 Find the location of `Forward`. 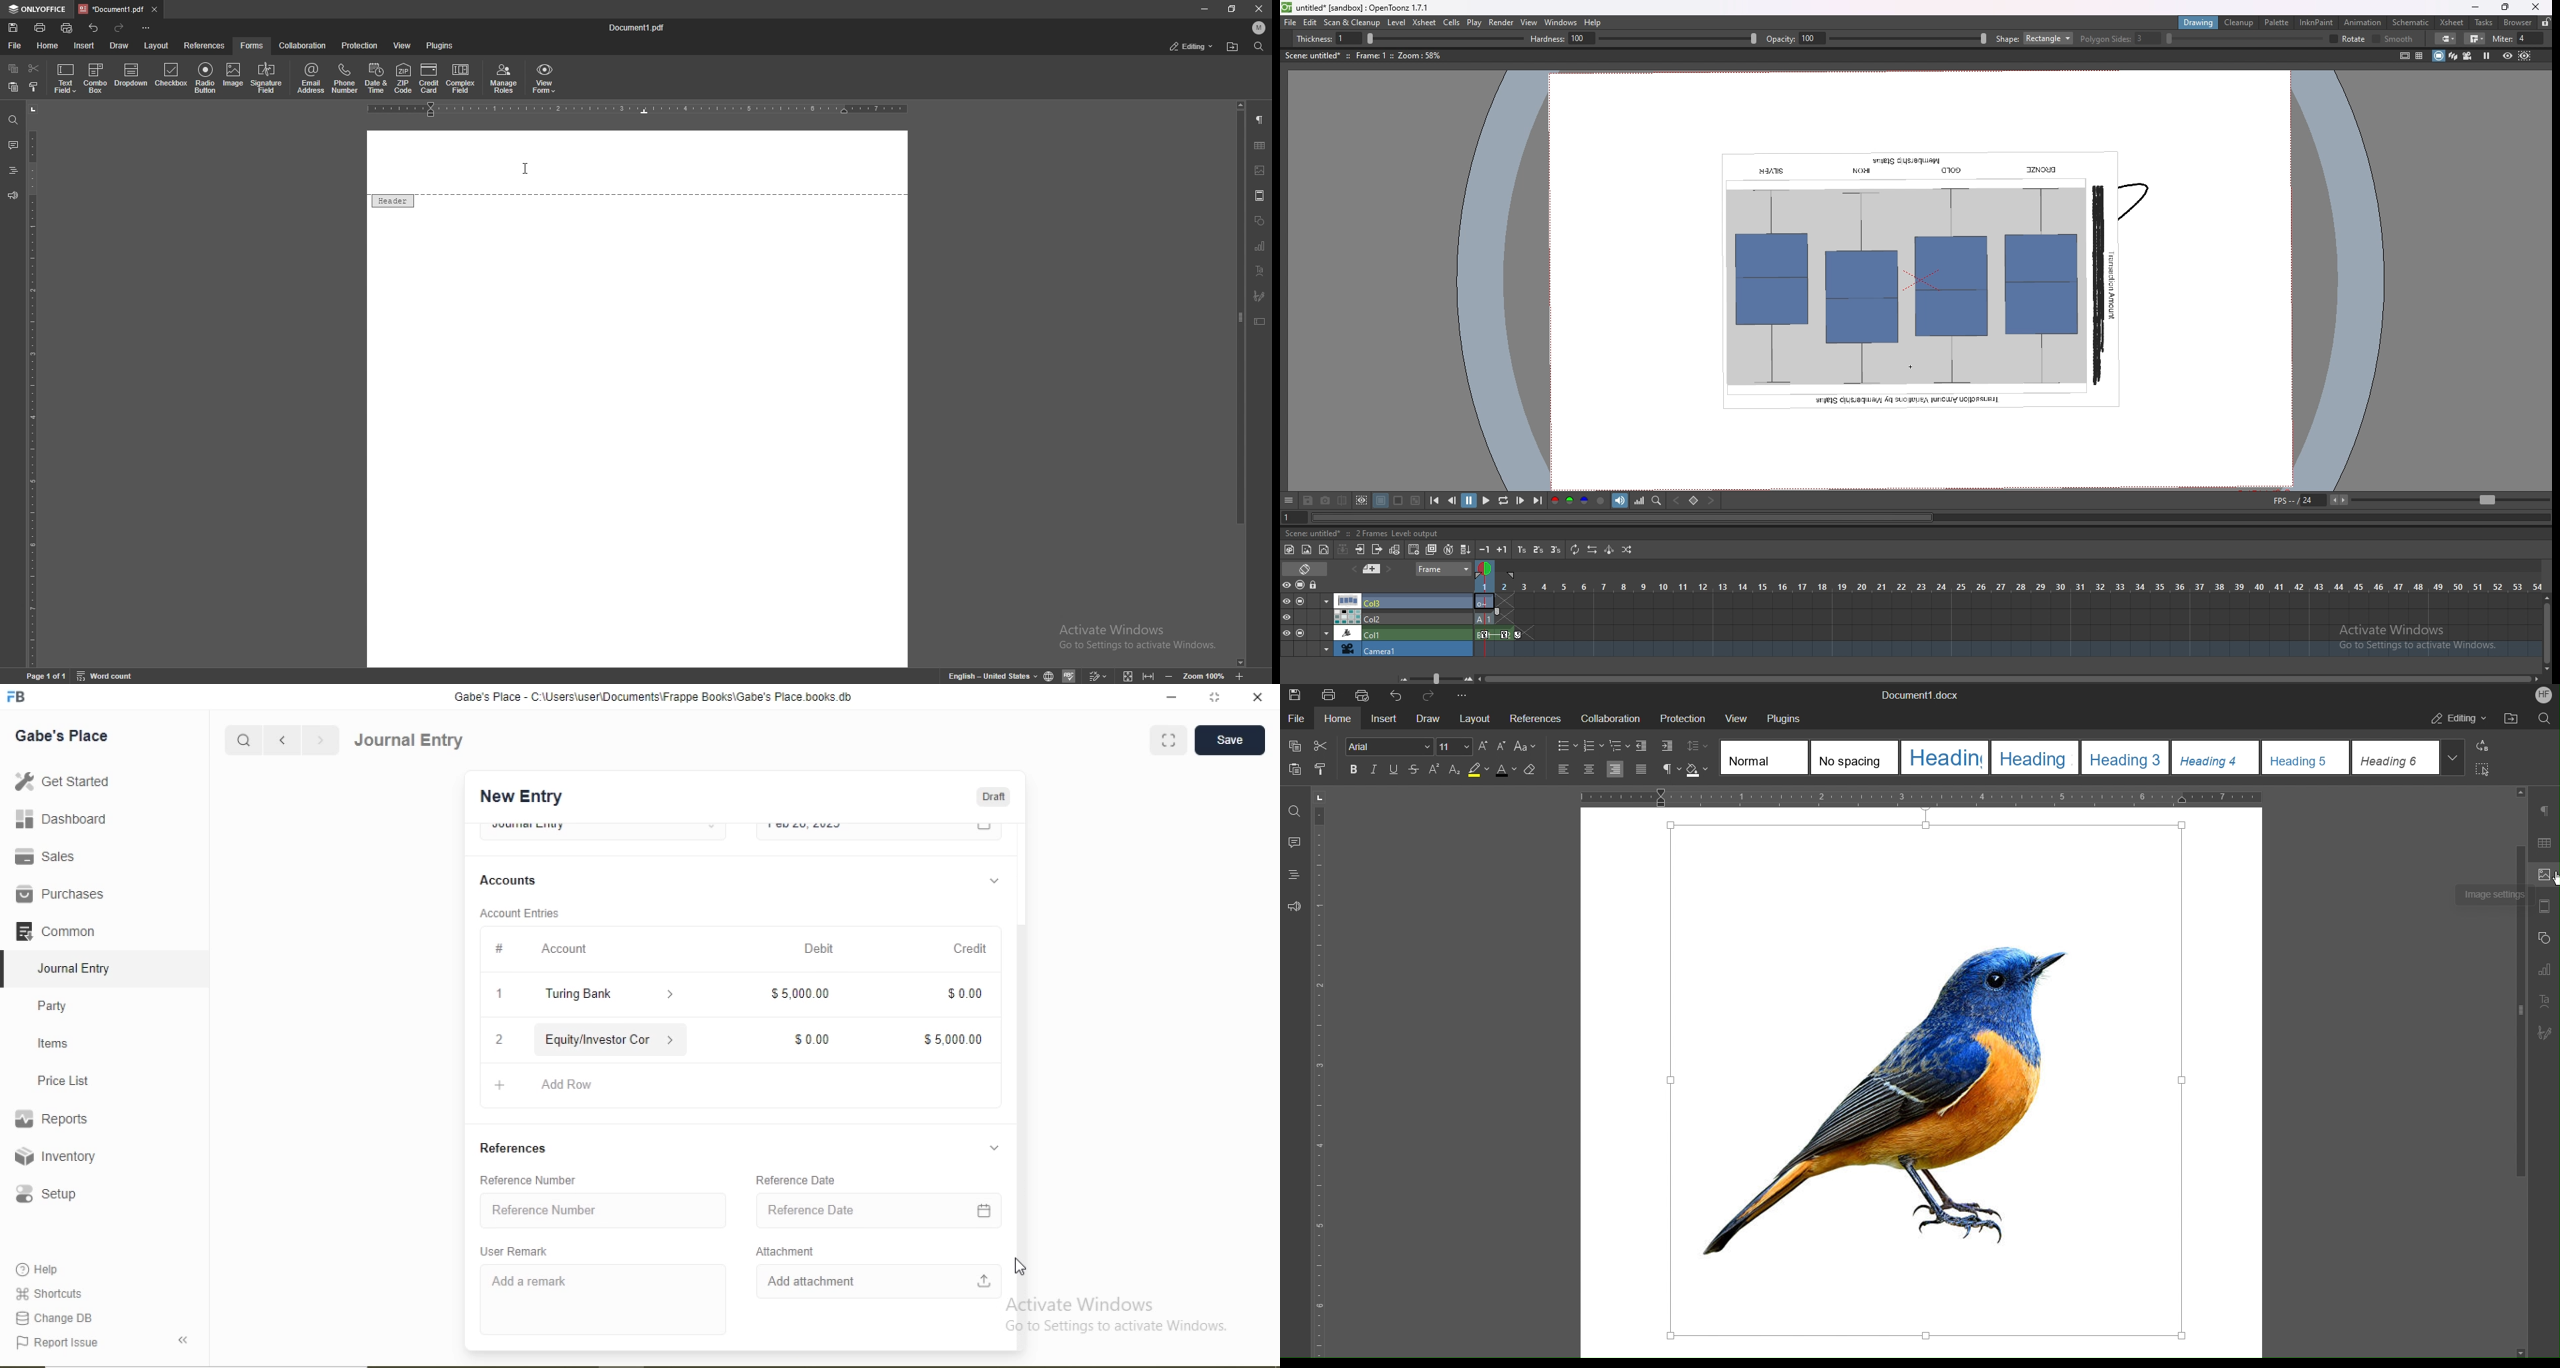

Forward is located at coordinates (321, 740).